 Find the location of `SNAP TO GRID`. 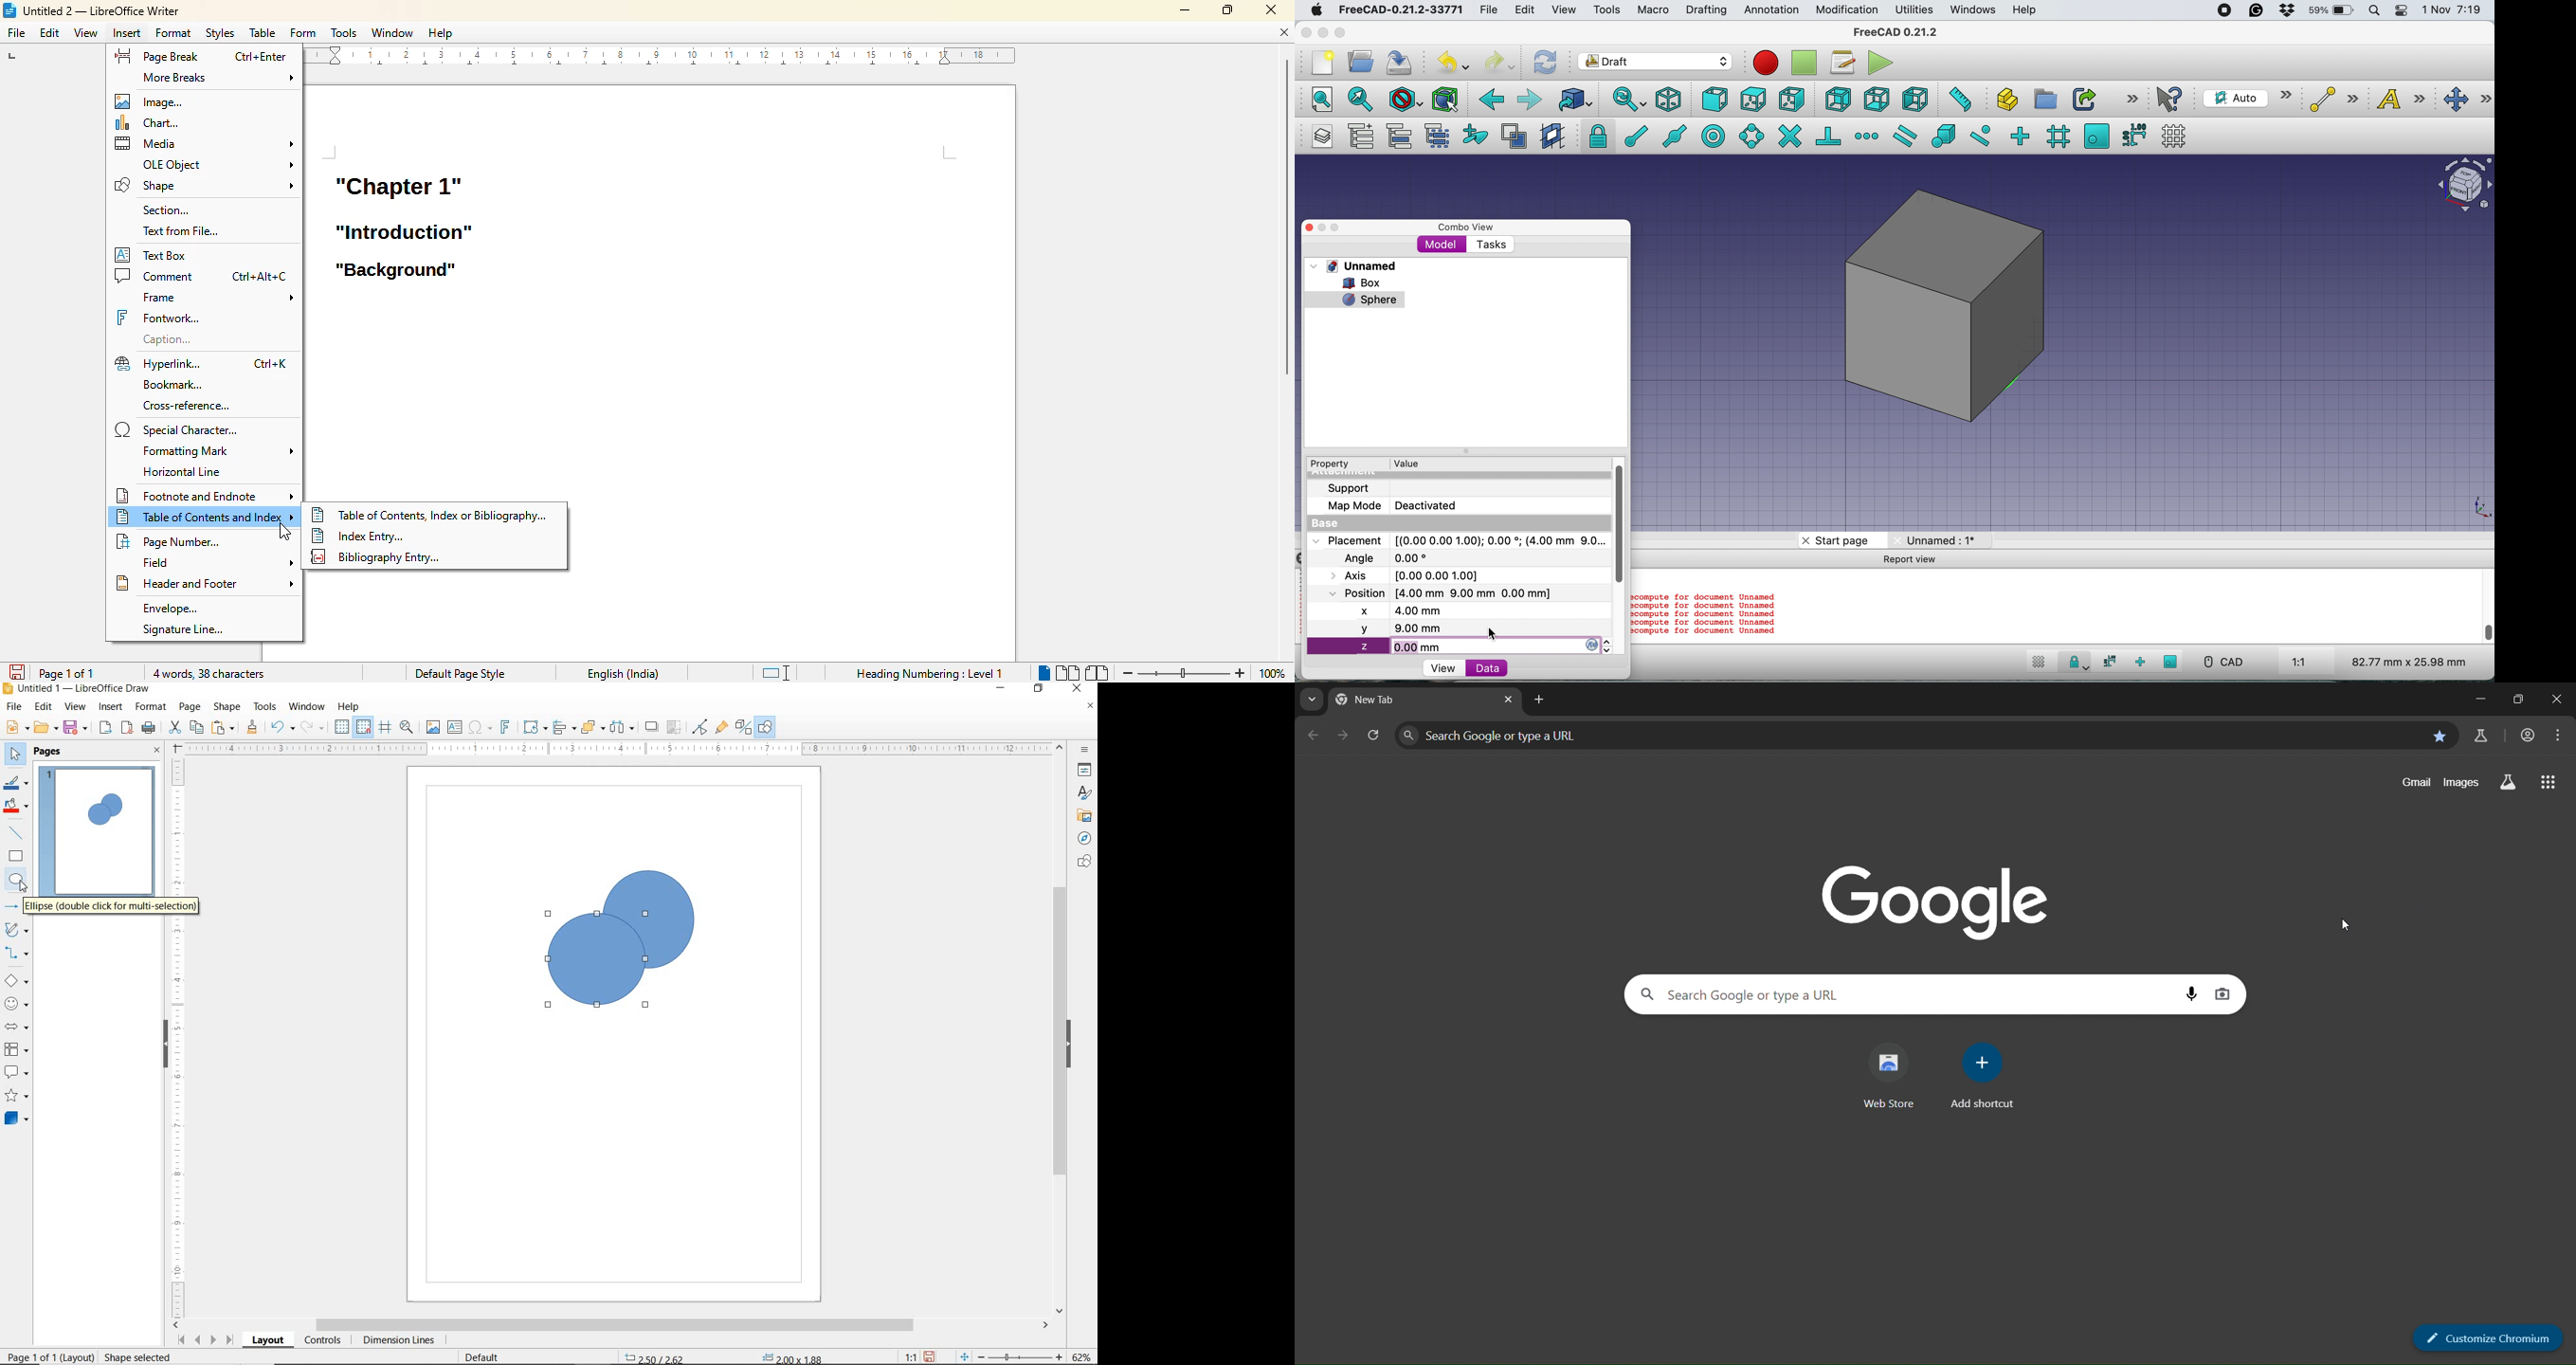

SNAP TO GRID is located at coordinates (363, 727).